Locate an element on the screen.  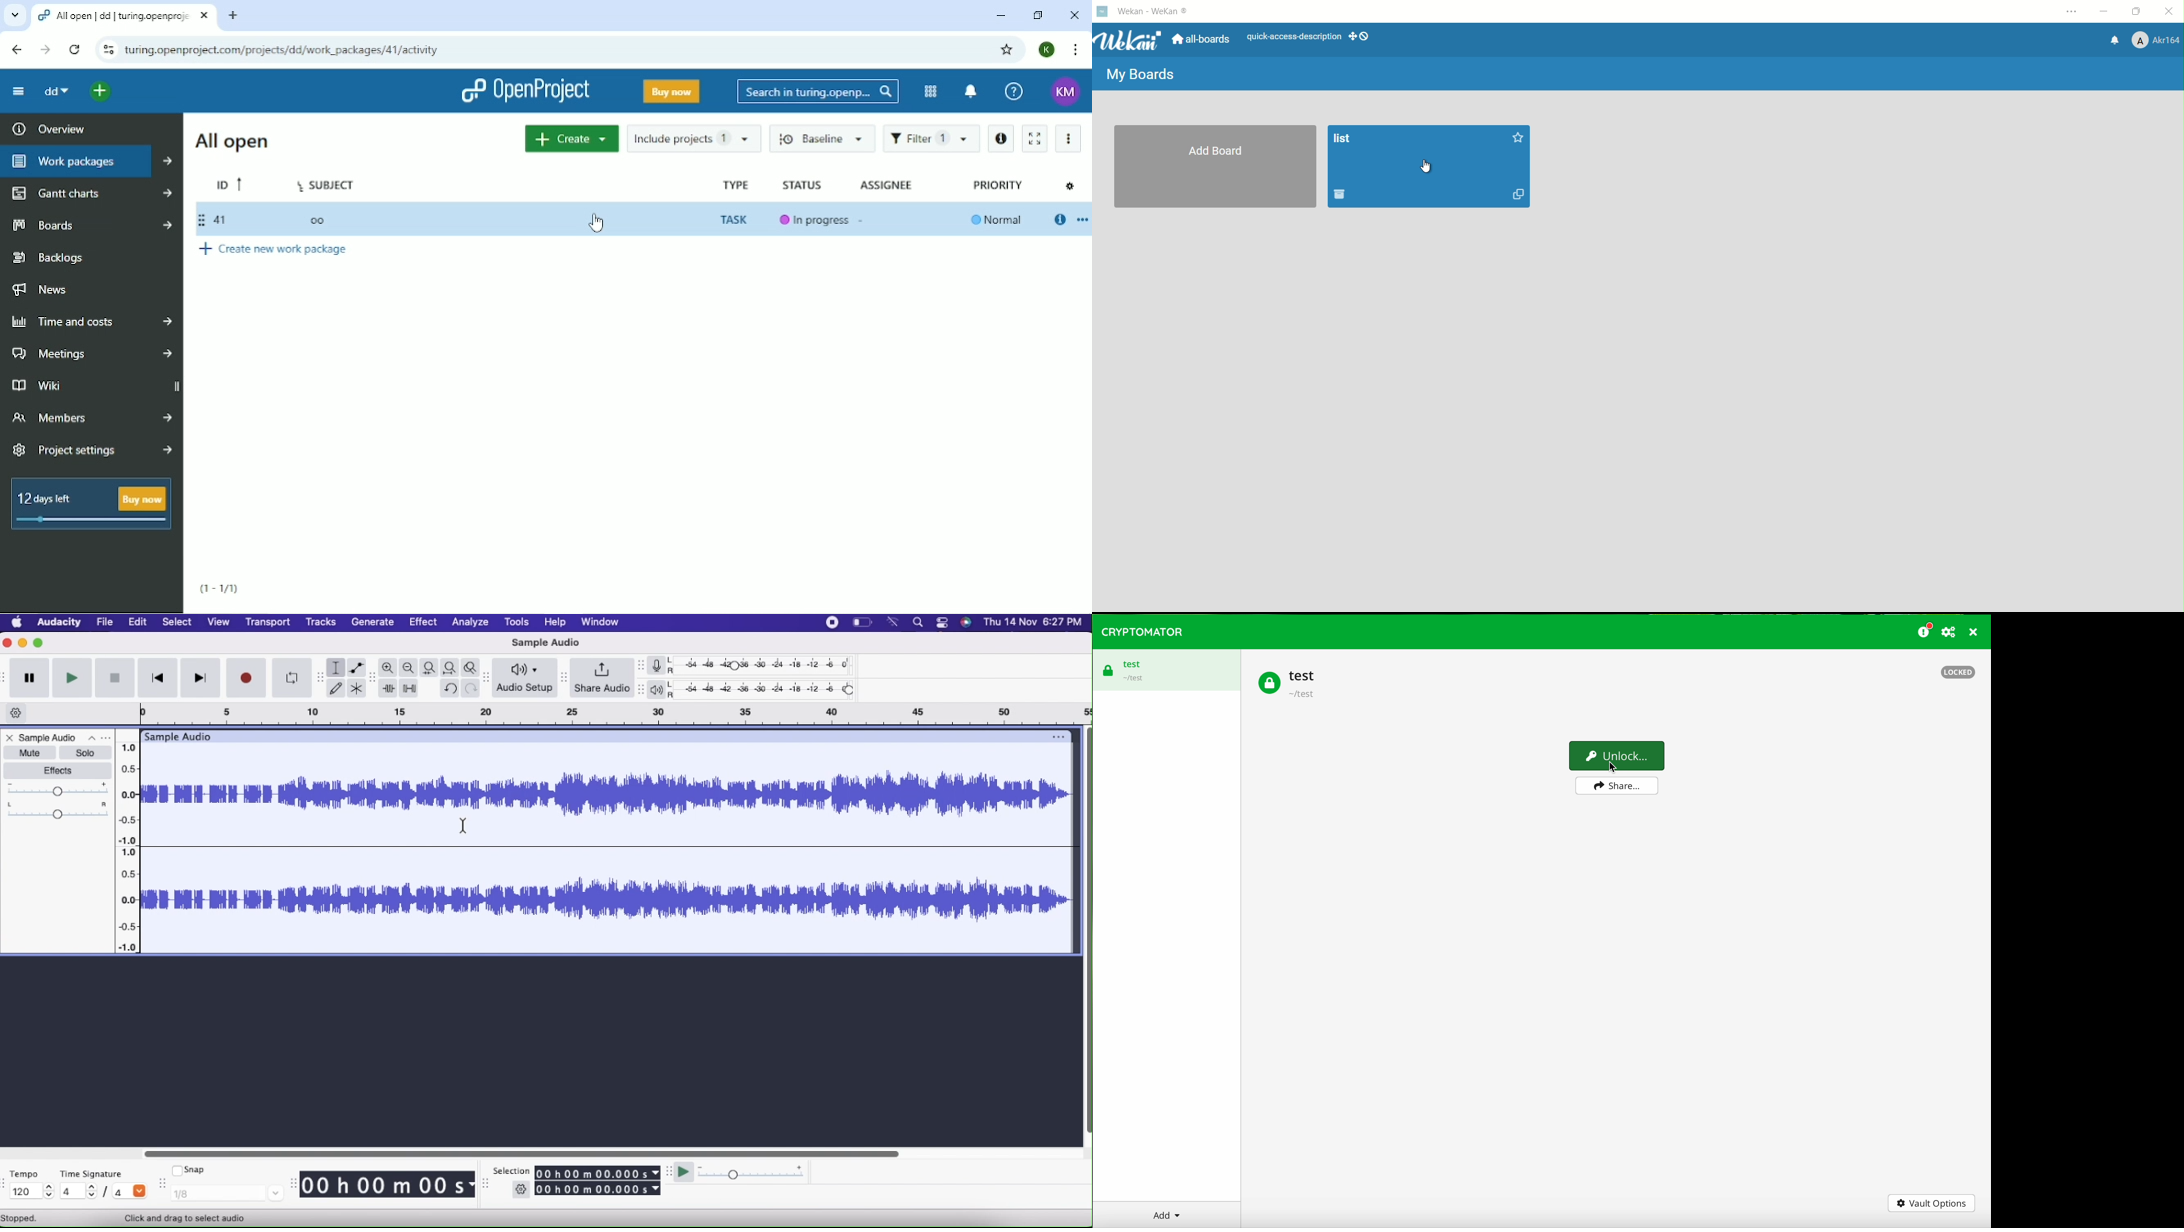
Transport is located at coordinates (268, 622).